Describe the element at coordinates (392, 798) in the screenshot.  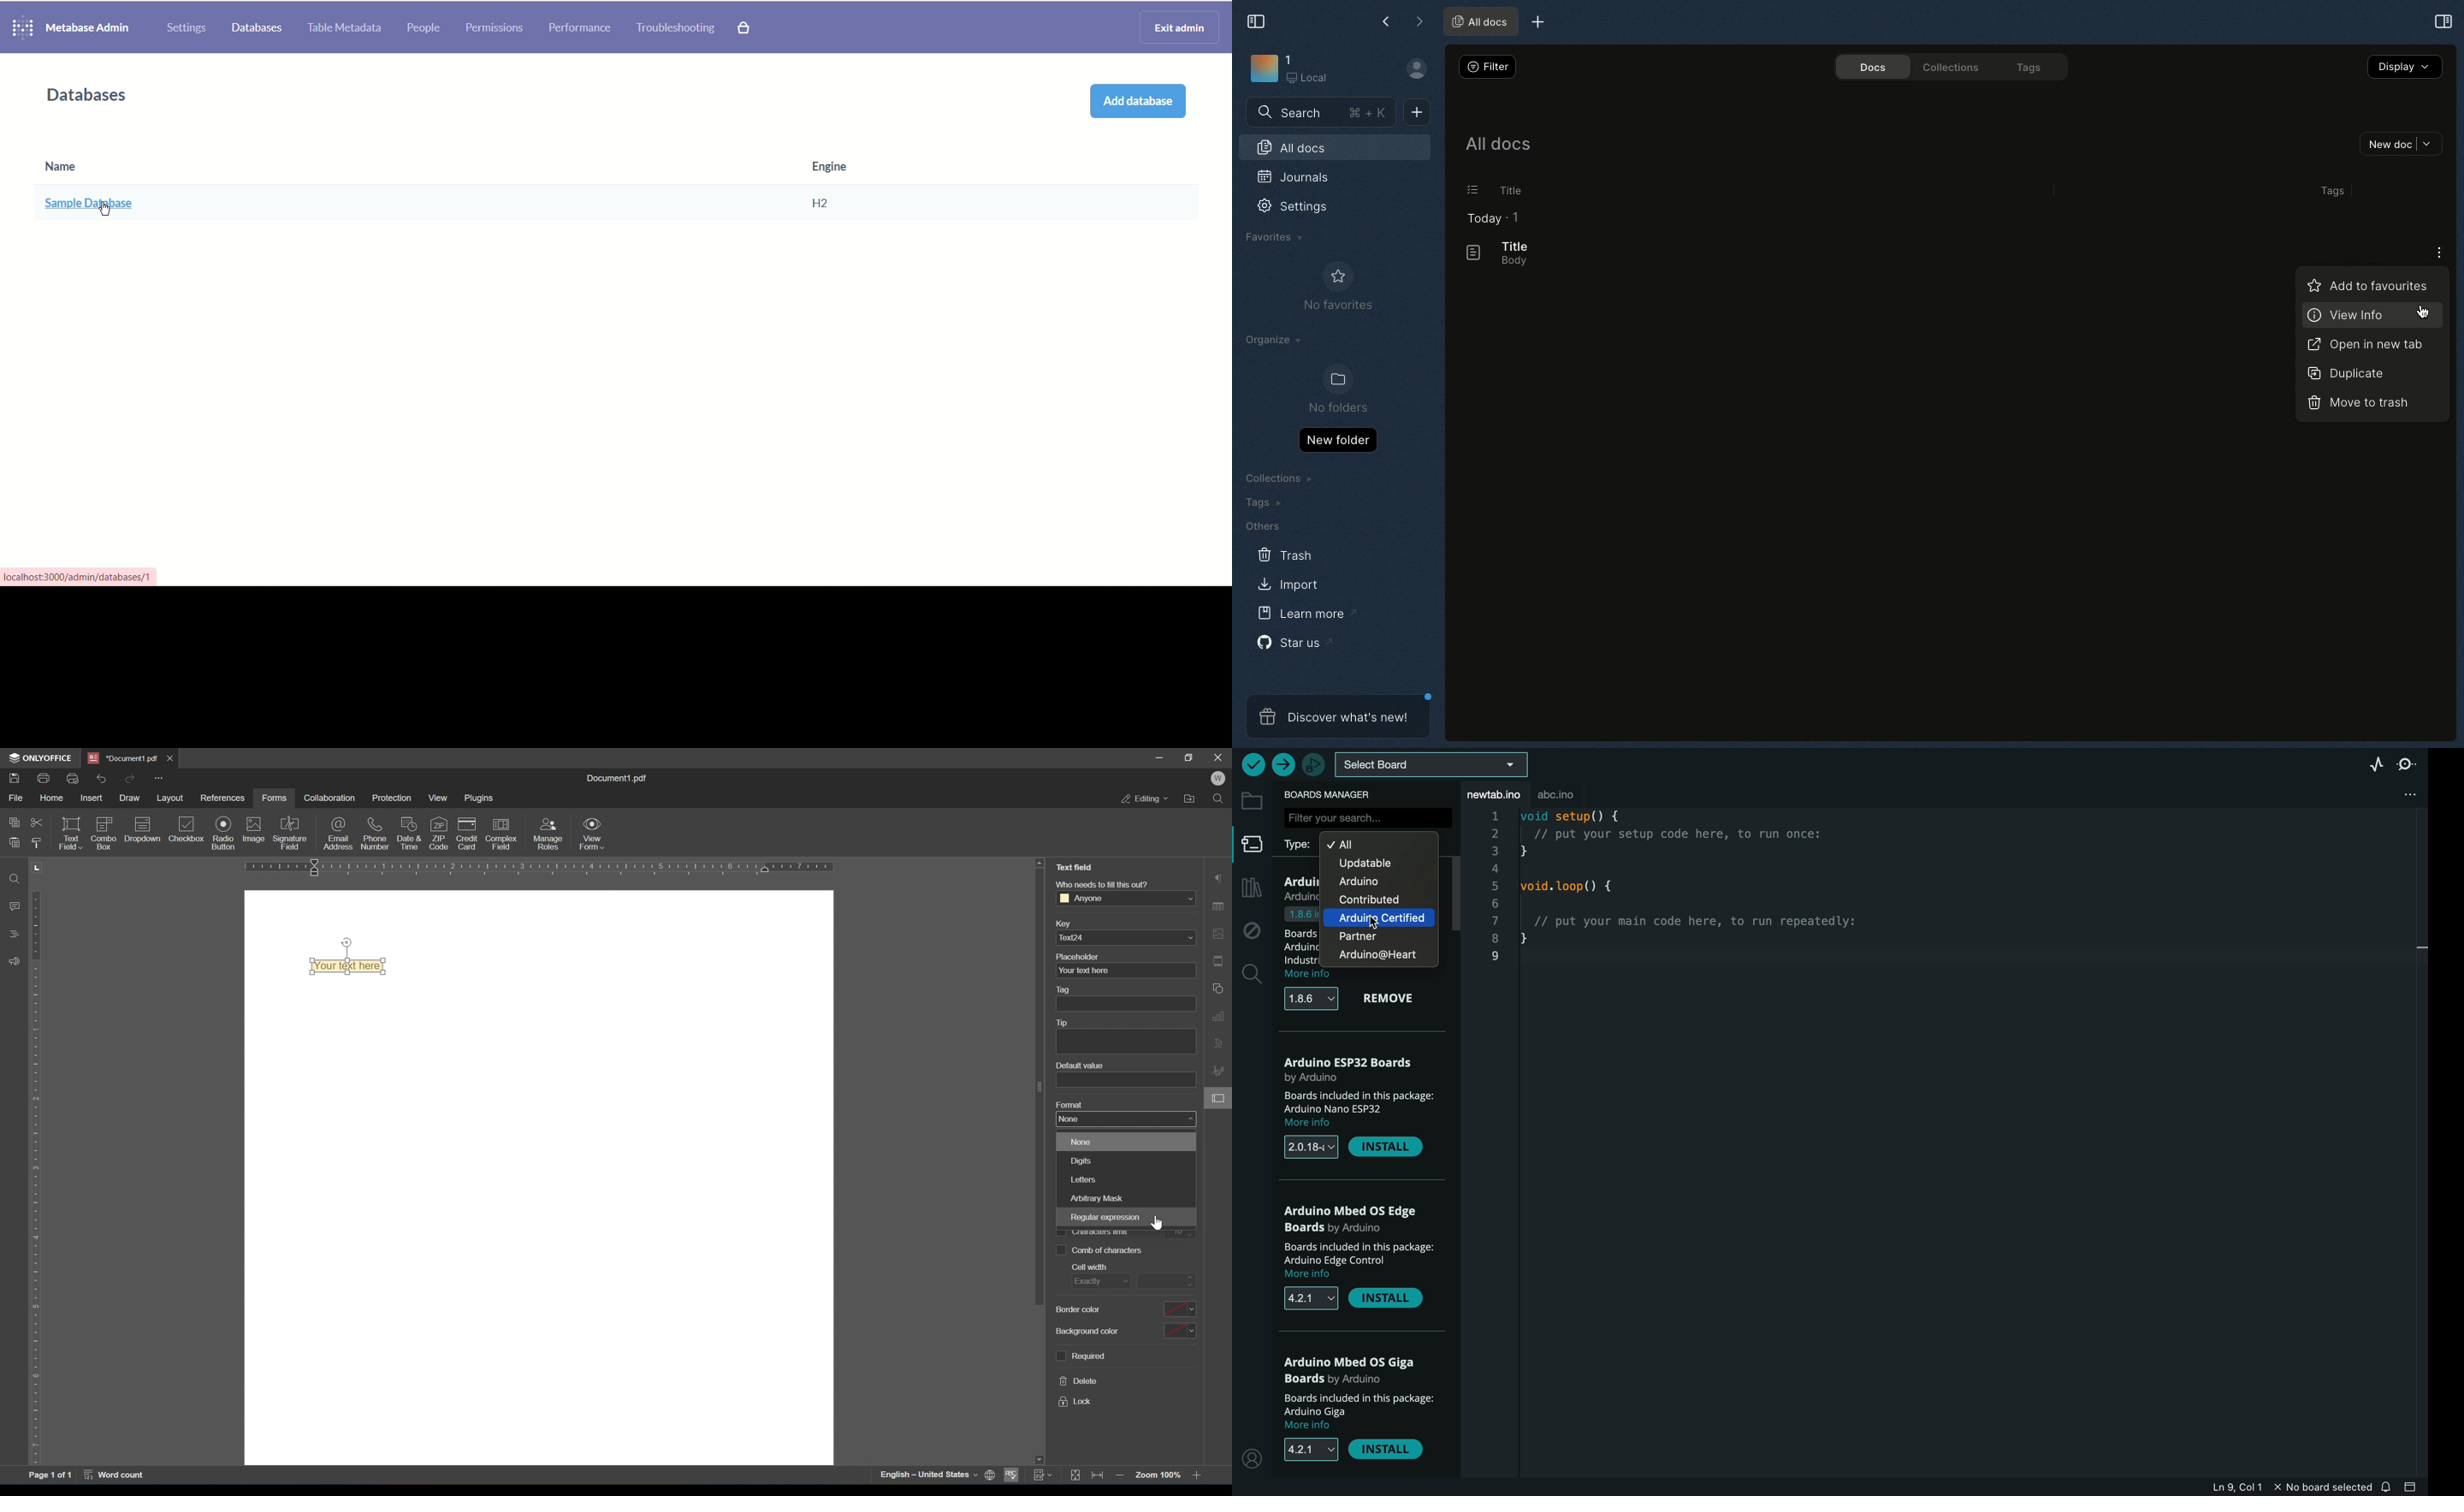
I see `protection` at that location.